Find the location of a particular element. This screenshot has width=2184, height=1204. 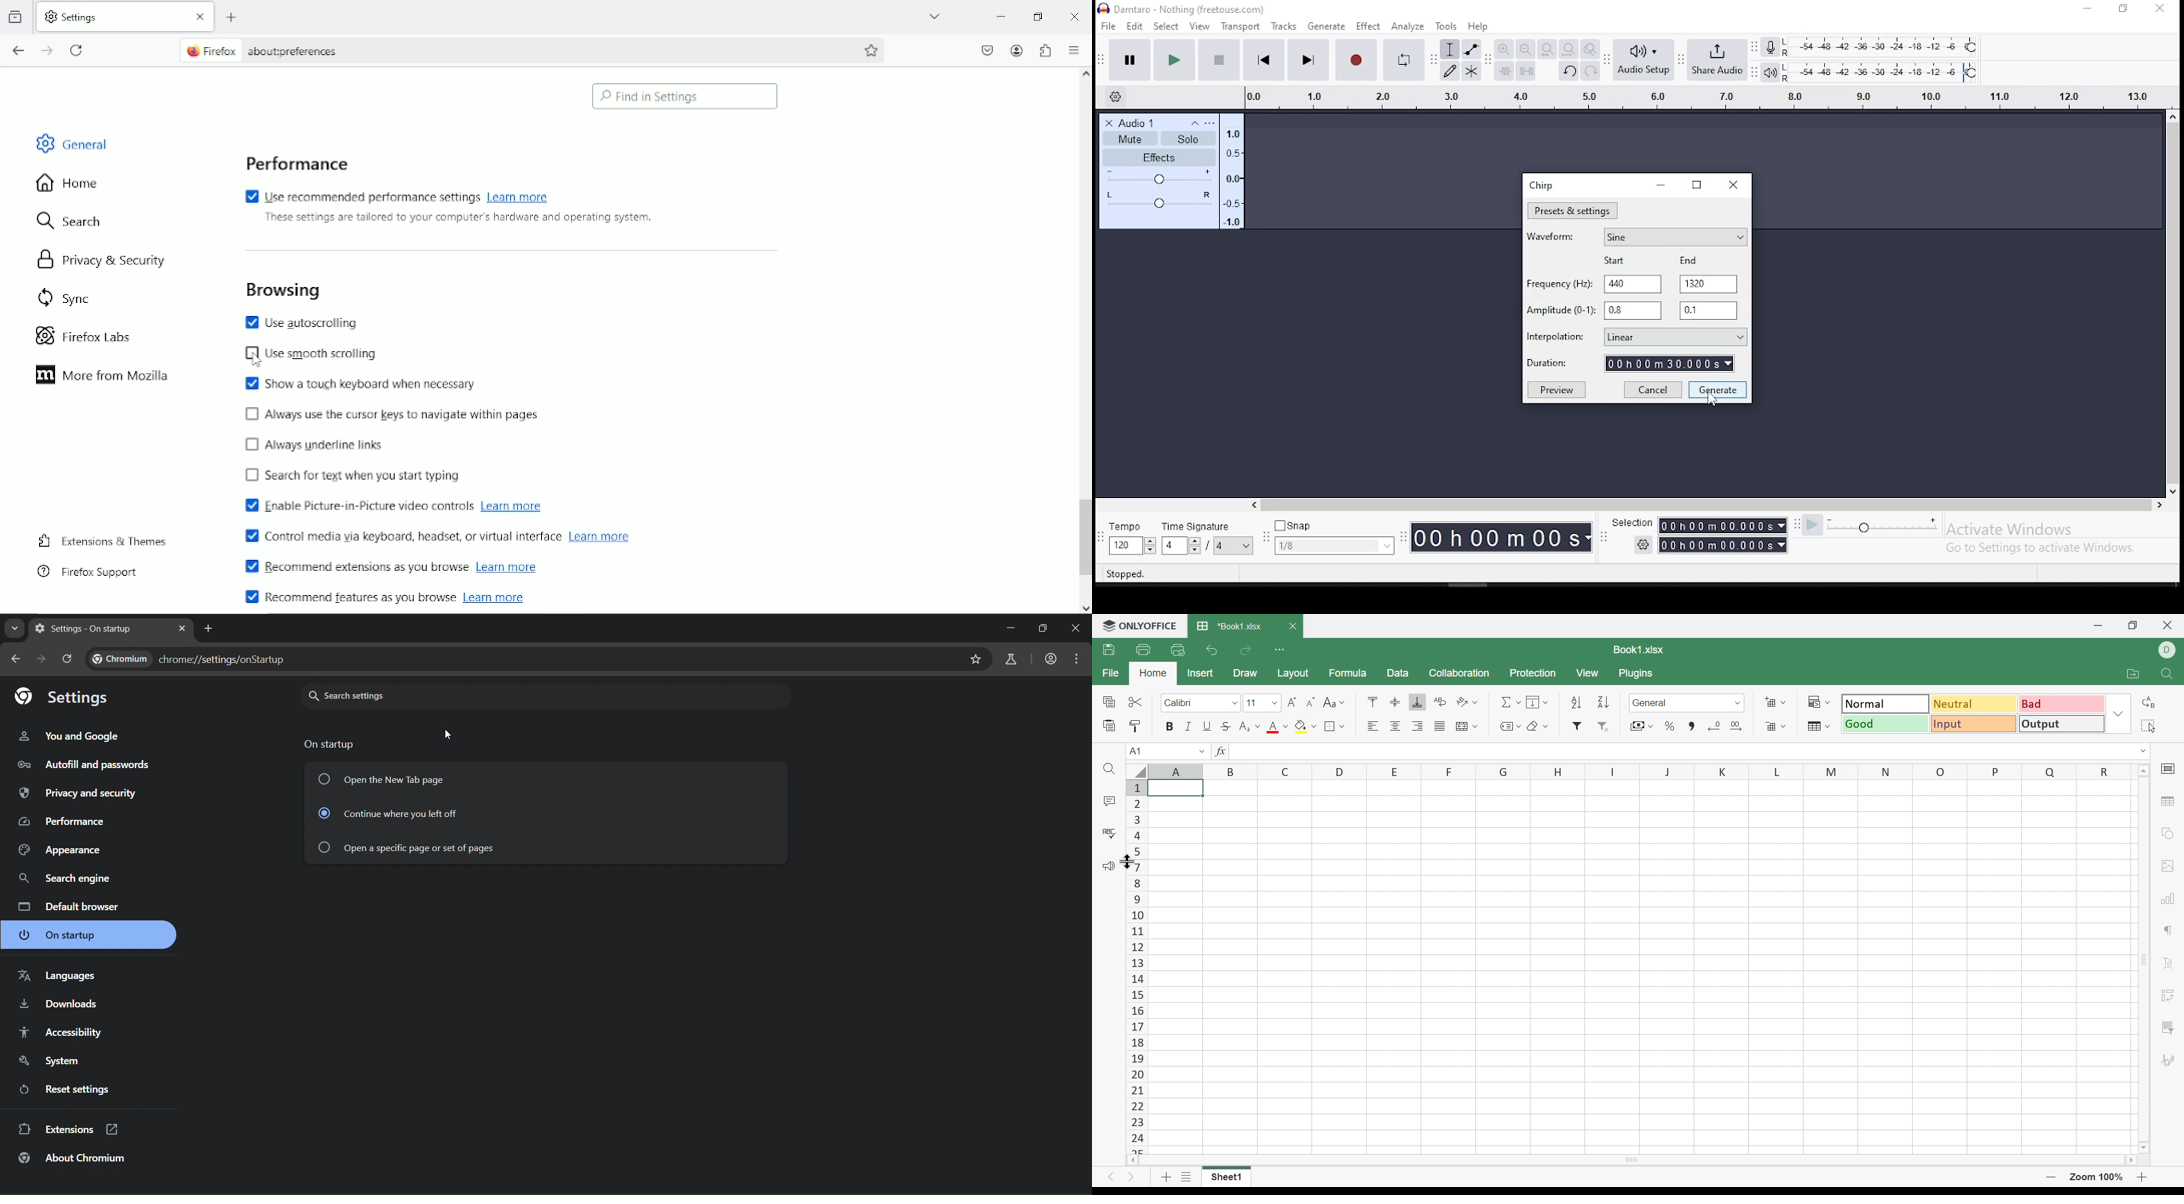

Draw is located at coordinates (1244, 673).